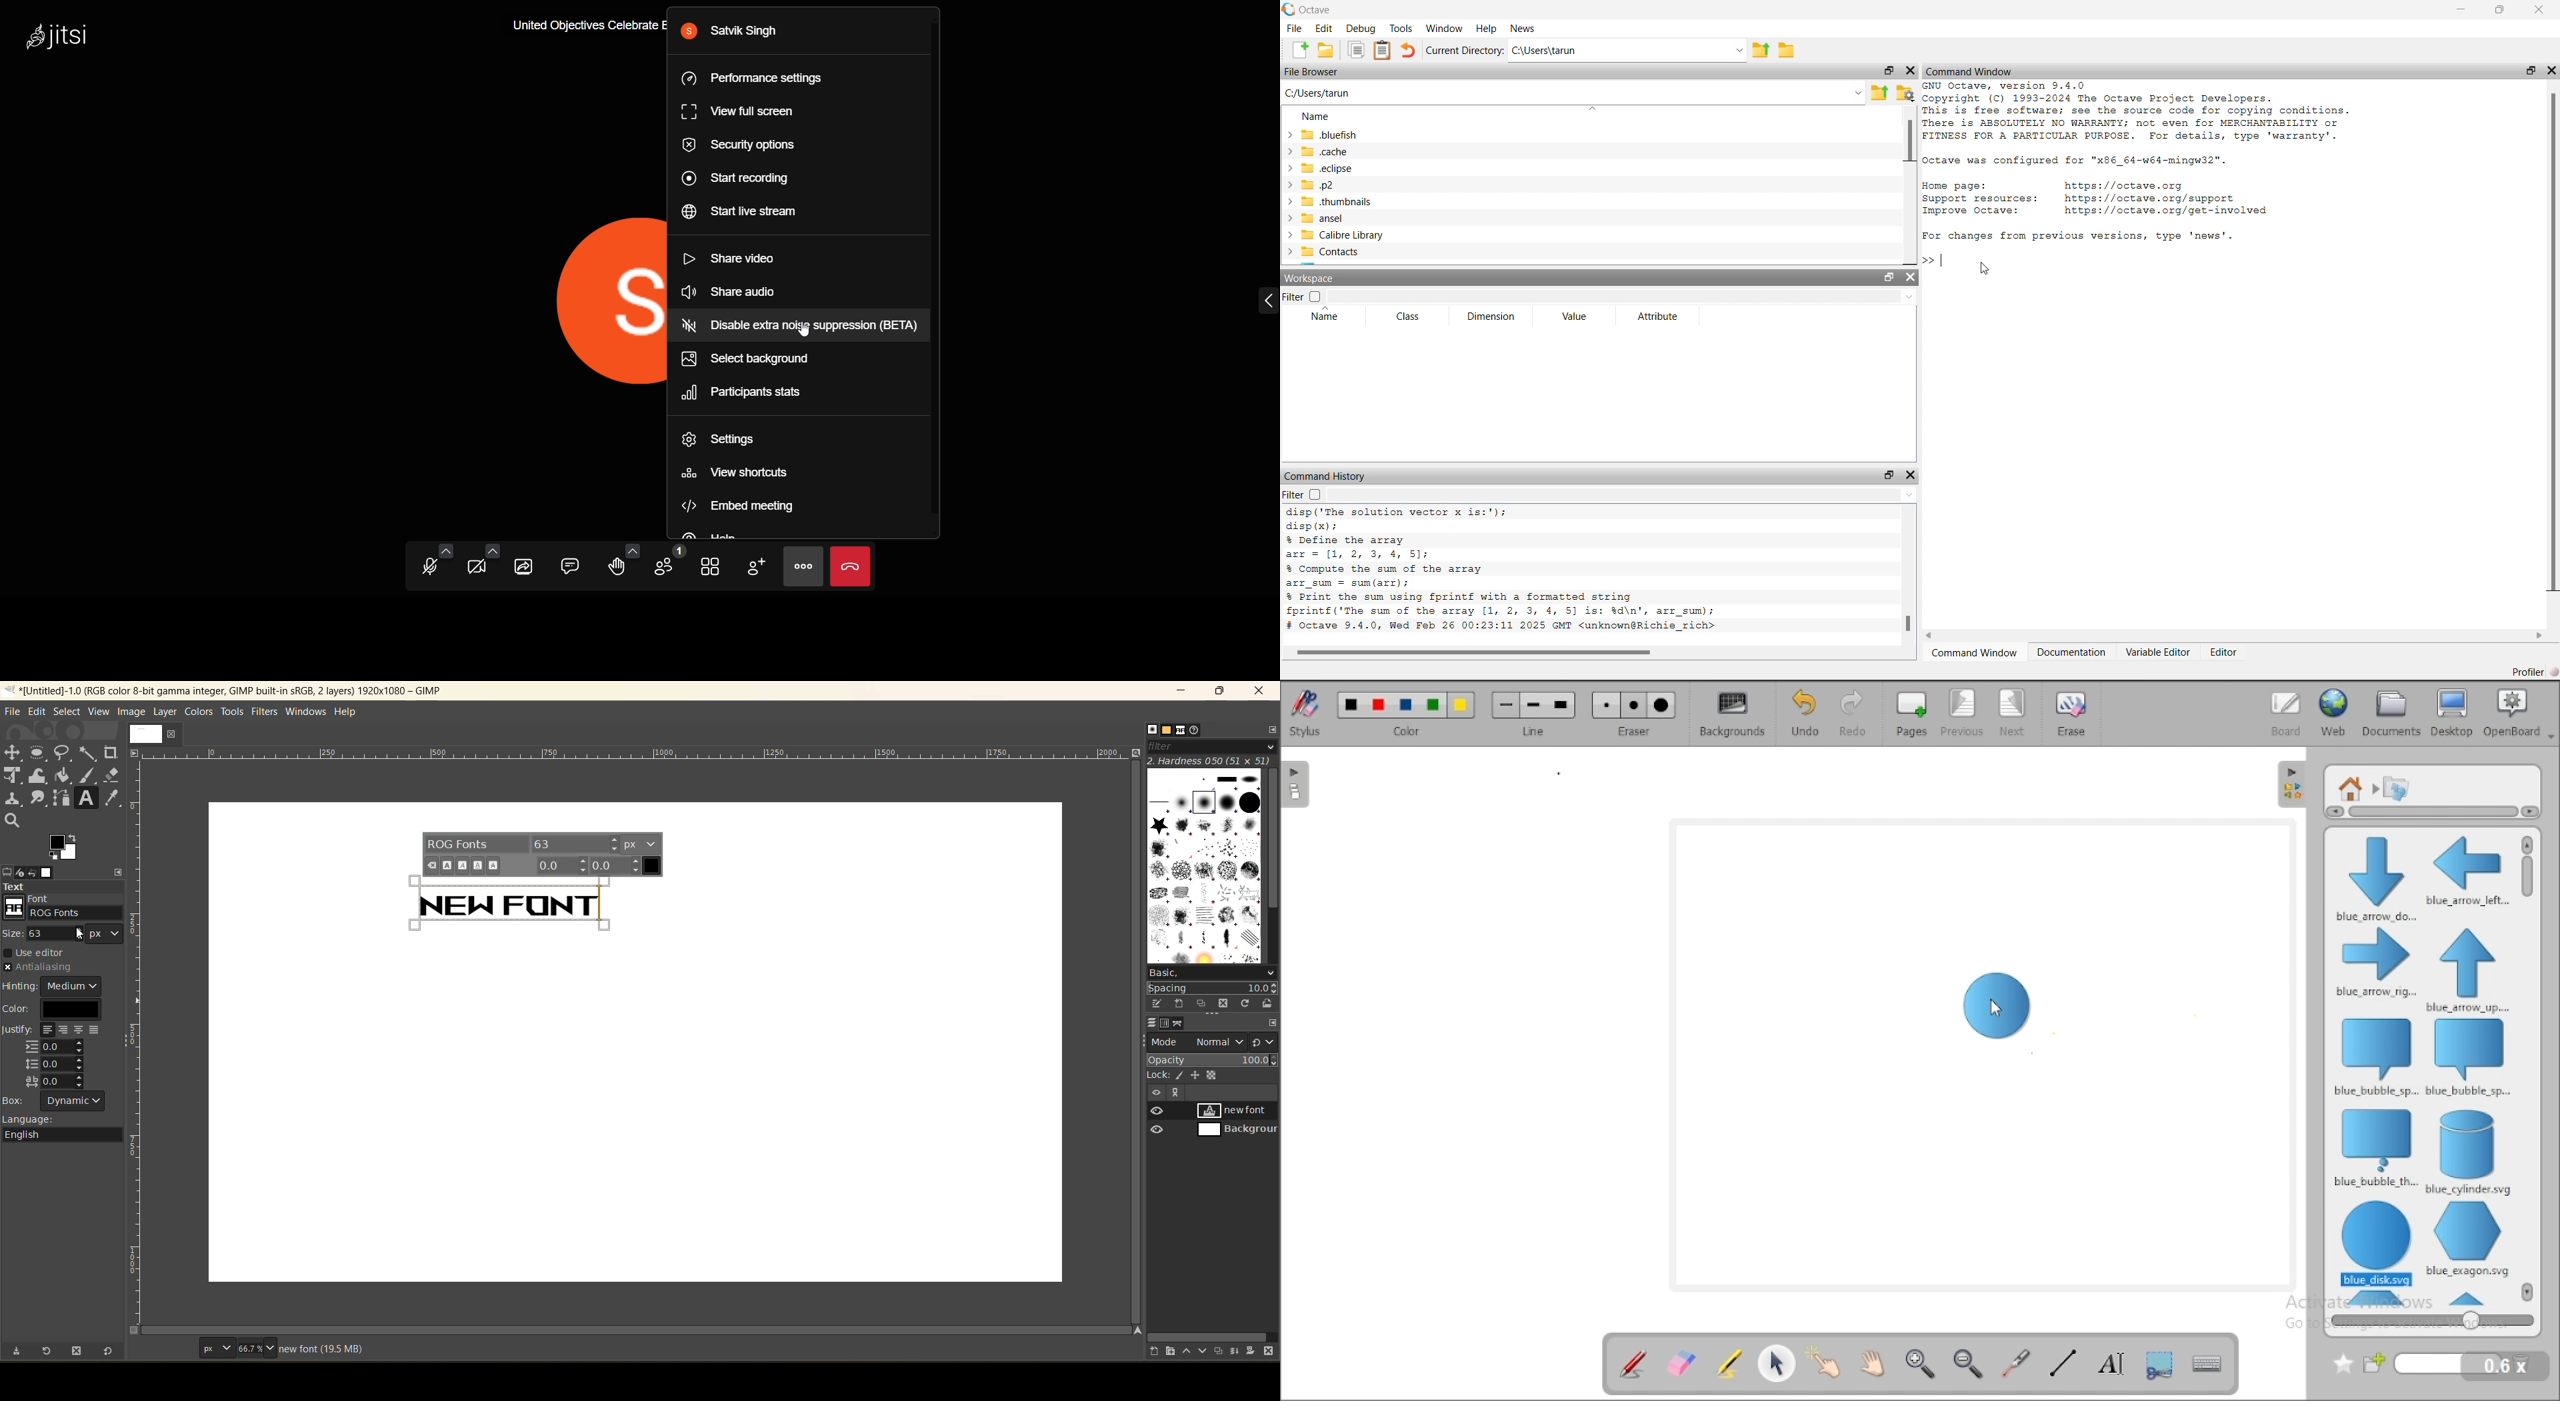 The width and height of the screenshot is (2576, 1428). Describe the element at coordinates (1323, 219) in the screenshot. I see `ansel` at that location.